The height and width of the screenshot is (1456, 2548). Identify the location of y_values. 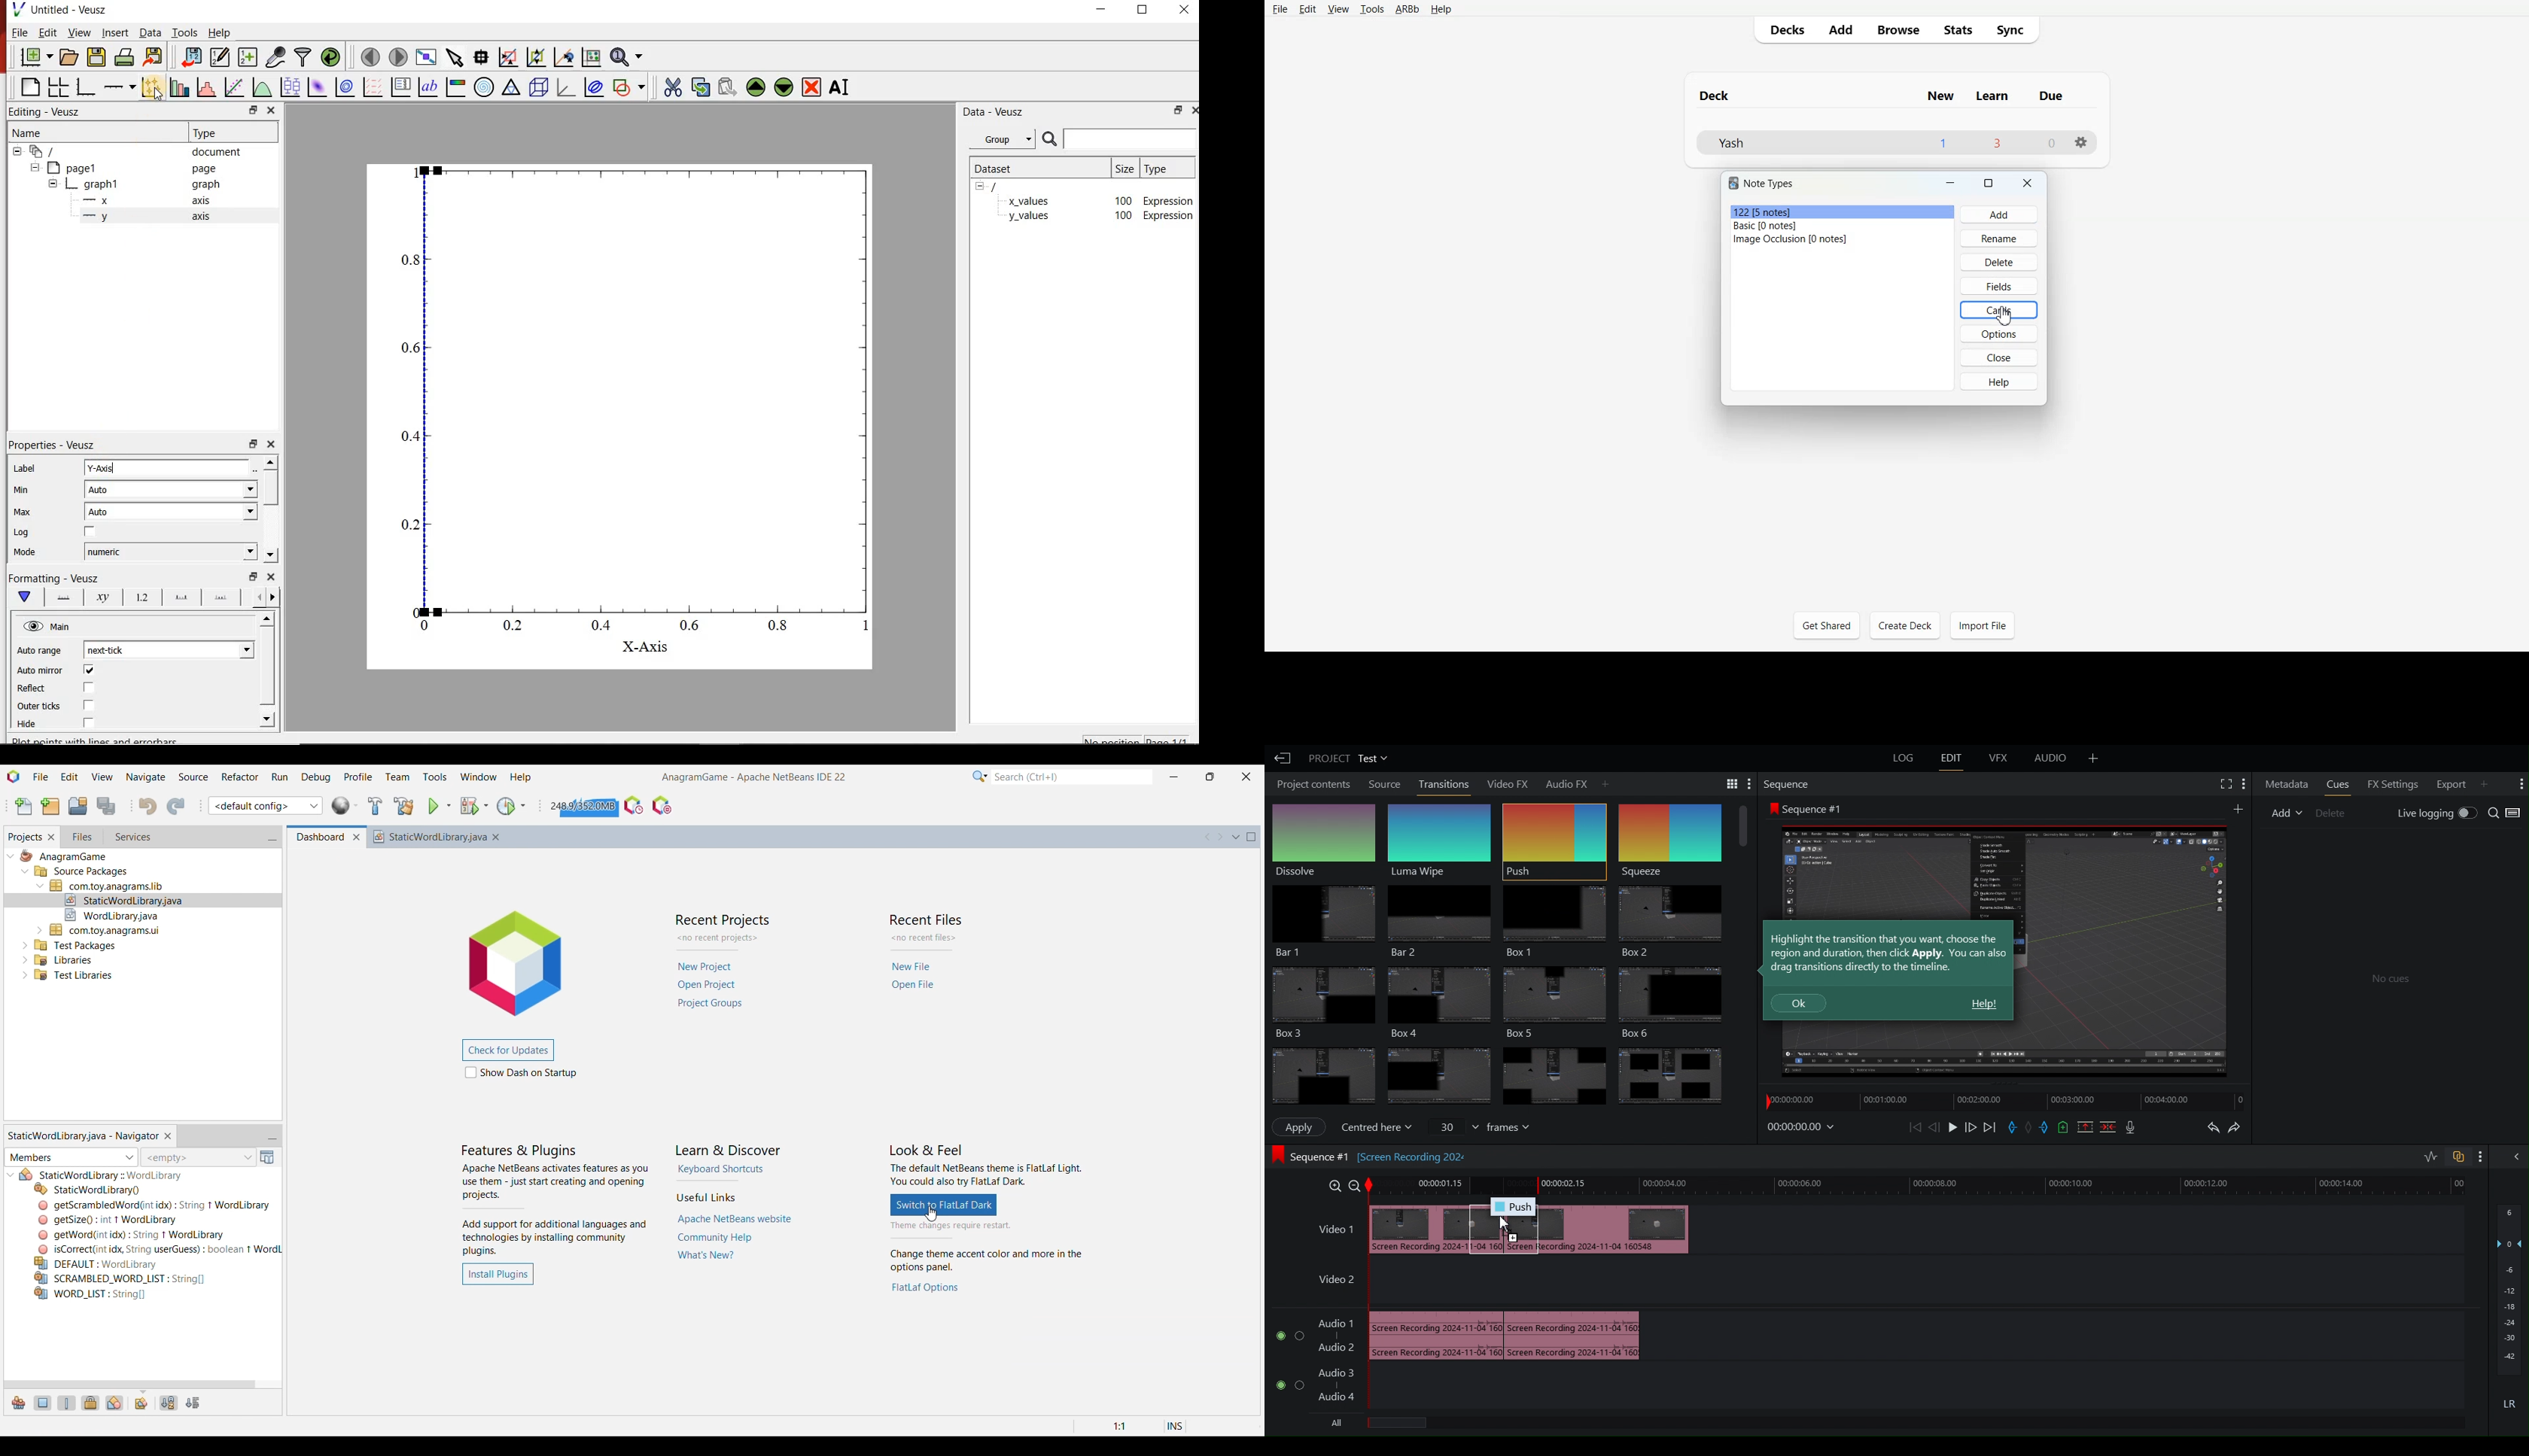
(1029, 217).